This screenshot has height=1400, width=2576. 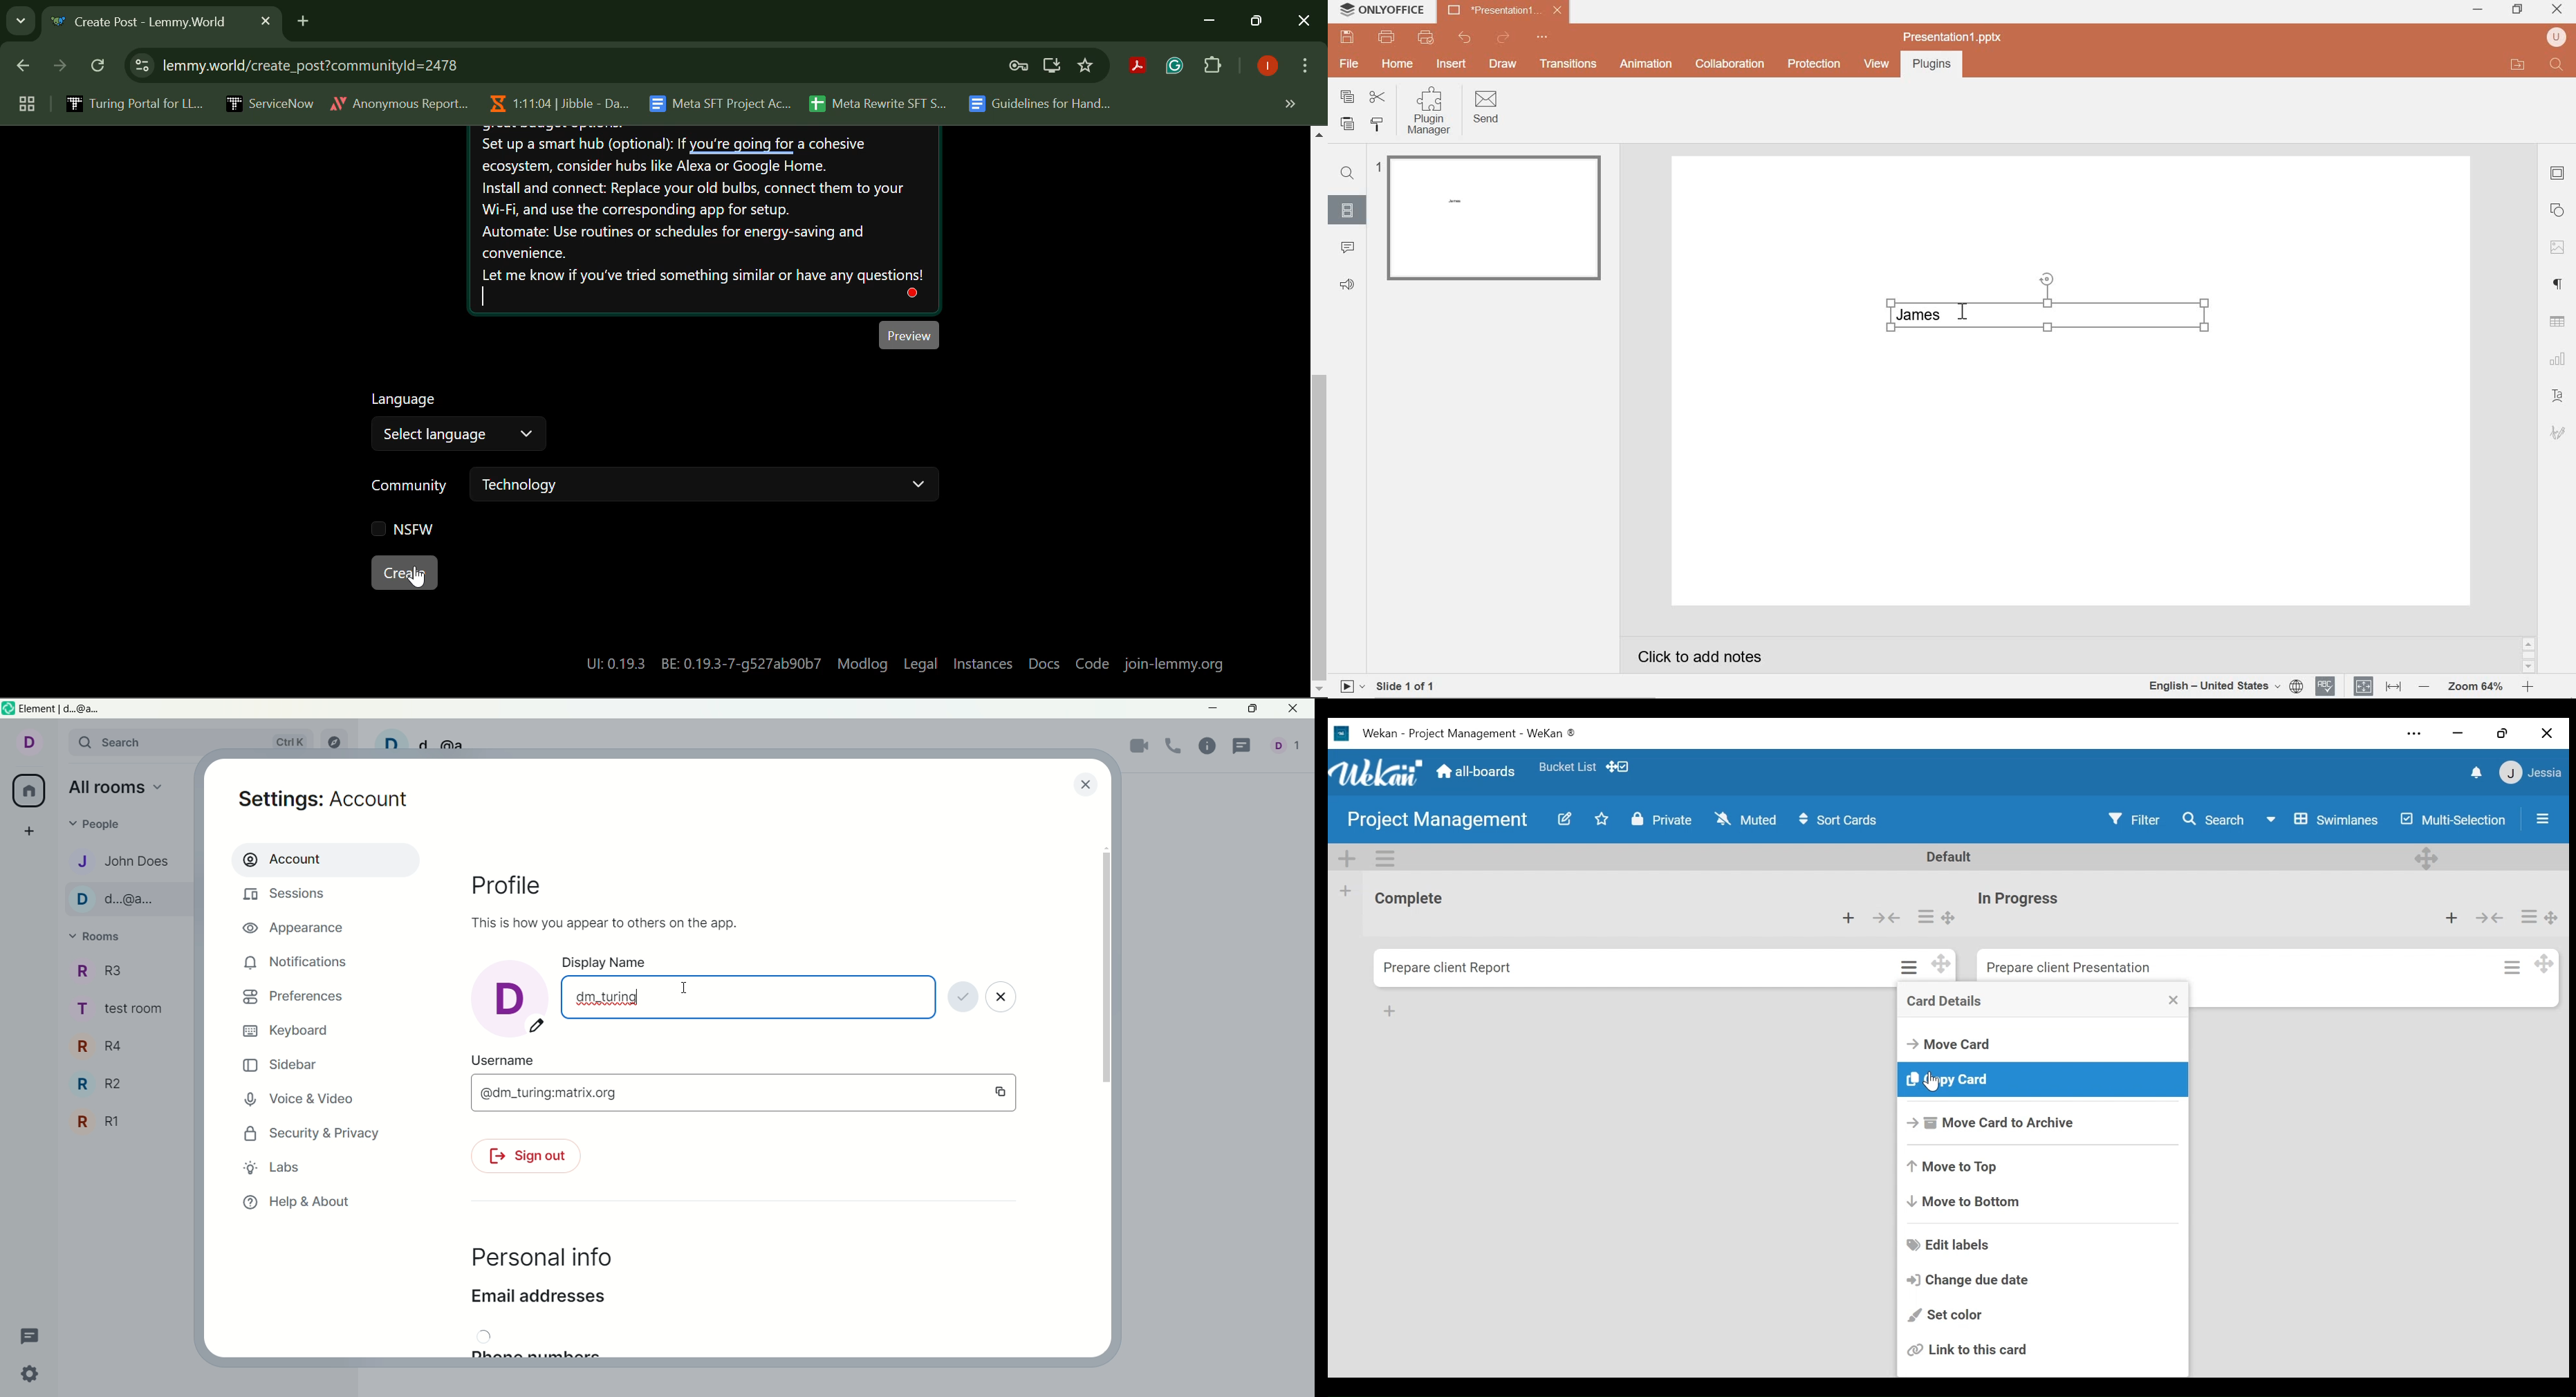 What do you see at coordinates (1214, 710) in the screenshot?
I see `minimize` at bounding box center [1214, 710].